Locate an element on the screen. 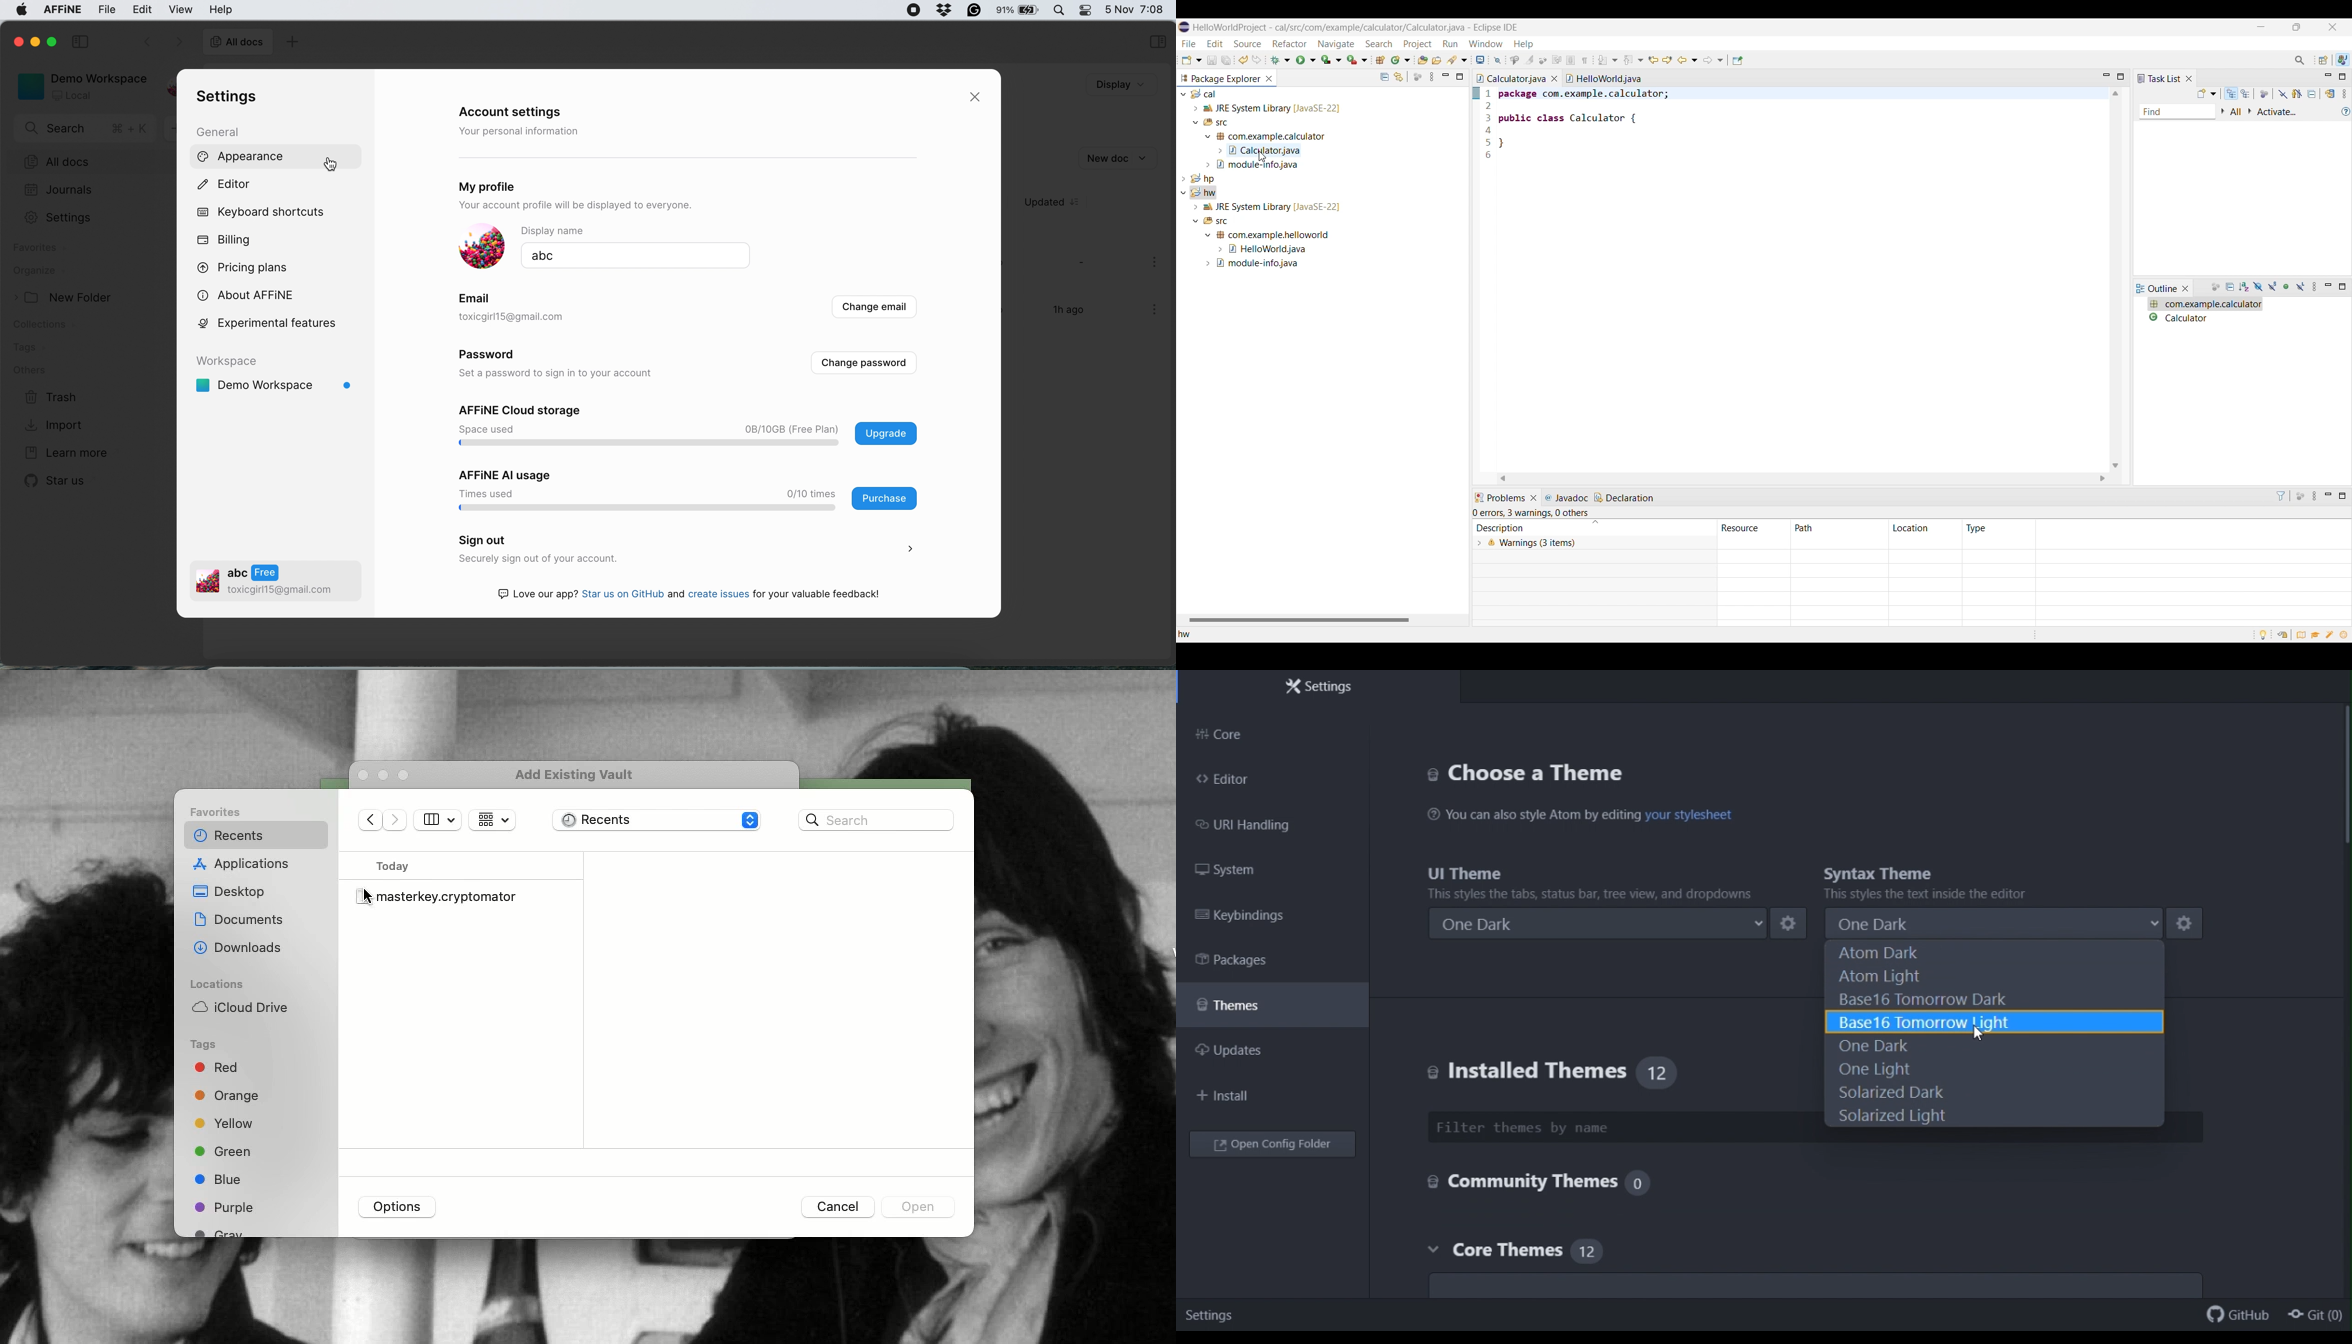 The image size is (2352, 1344). Restore welcome is located at coordinates (2281, 634).